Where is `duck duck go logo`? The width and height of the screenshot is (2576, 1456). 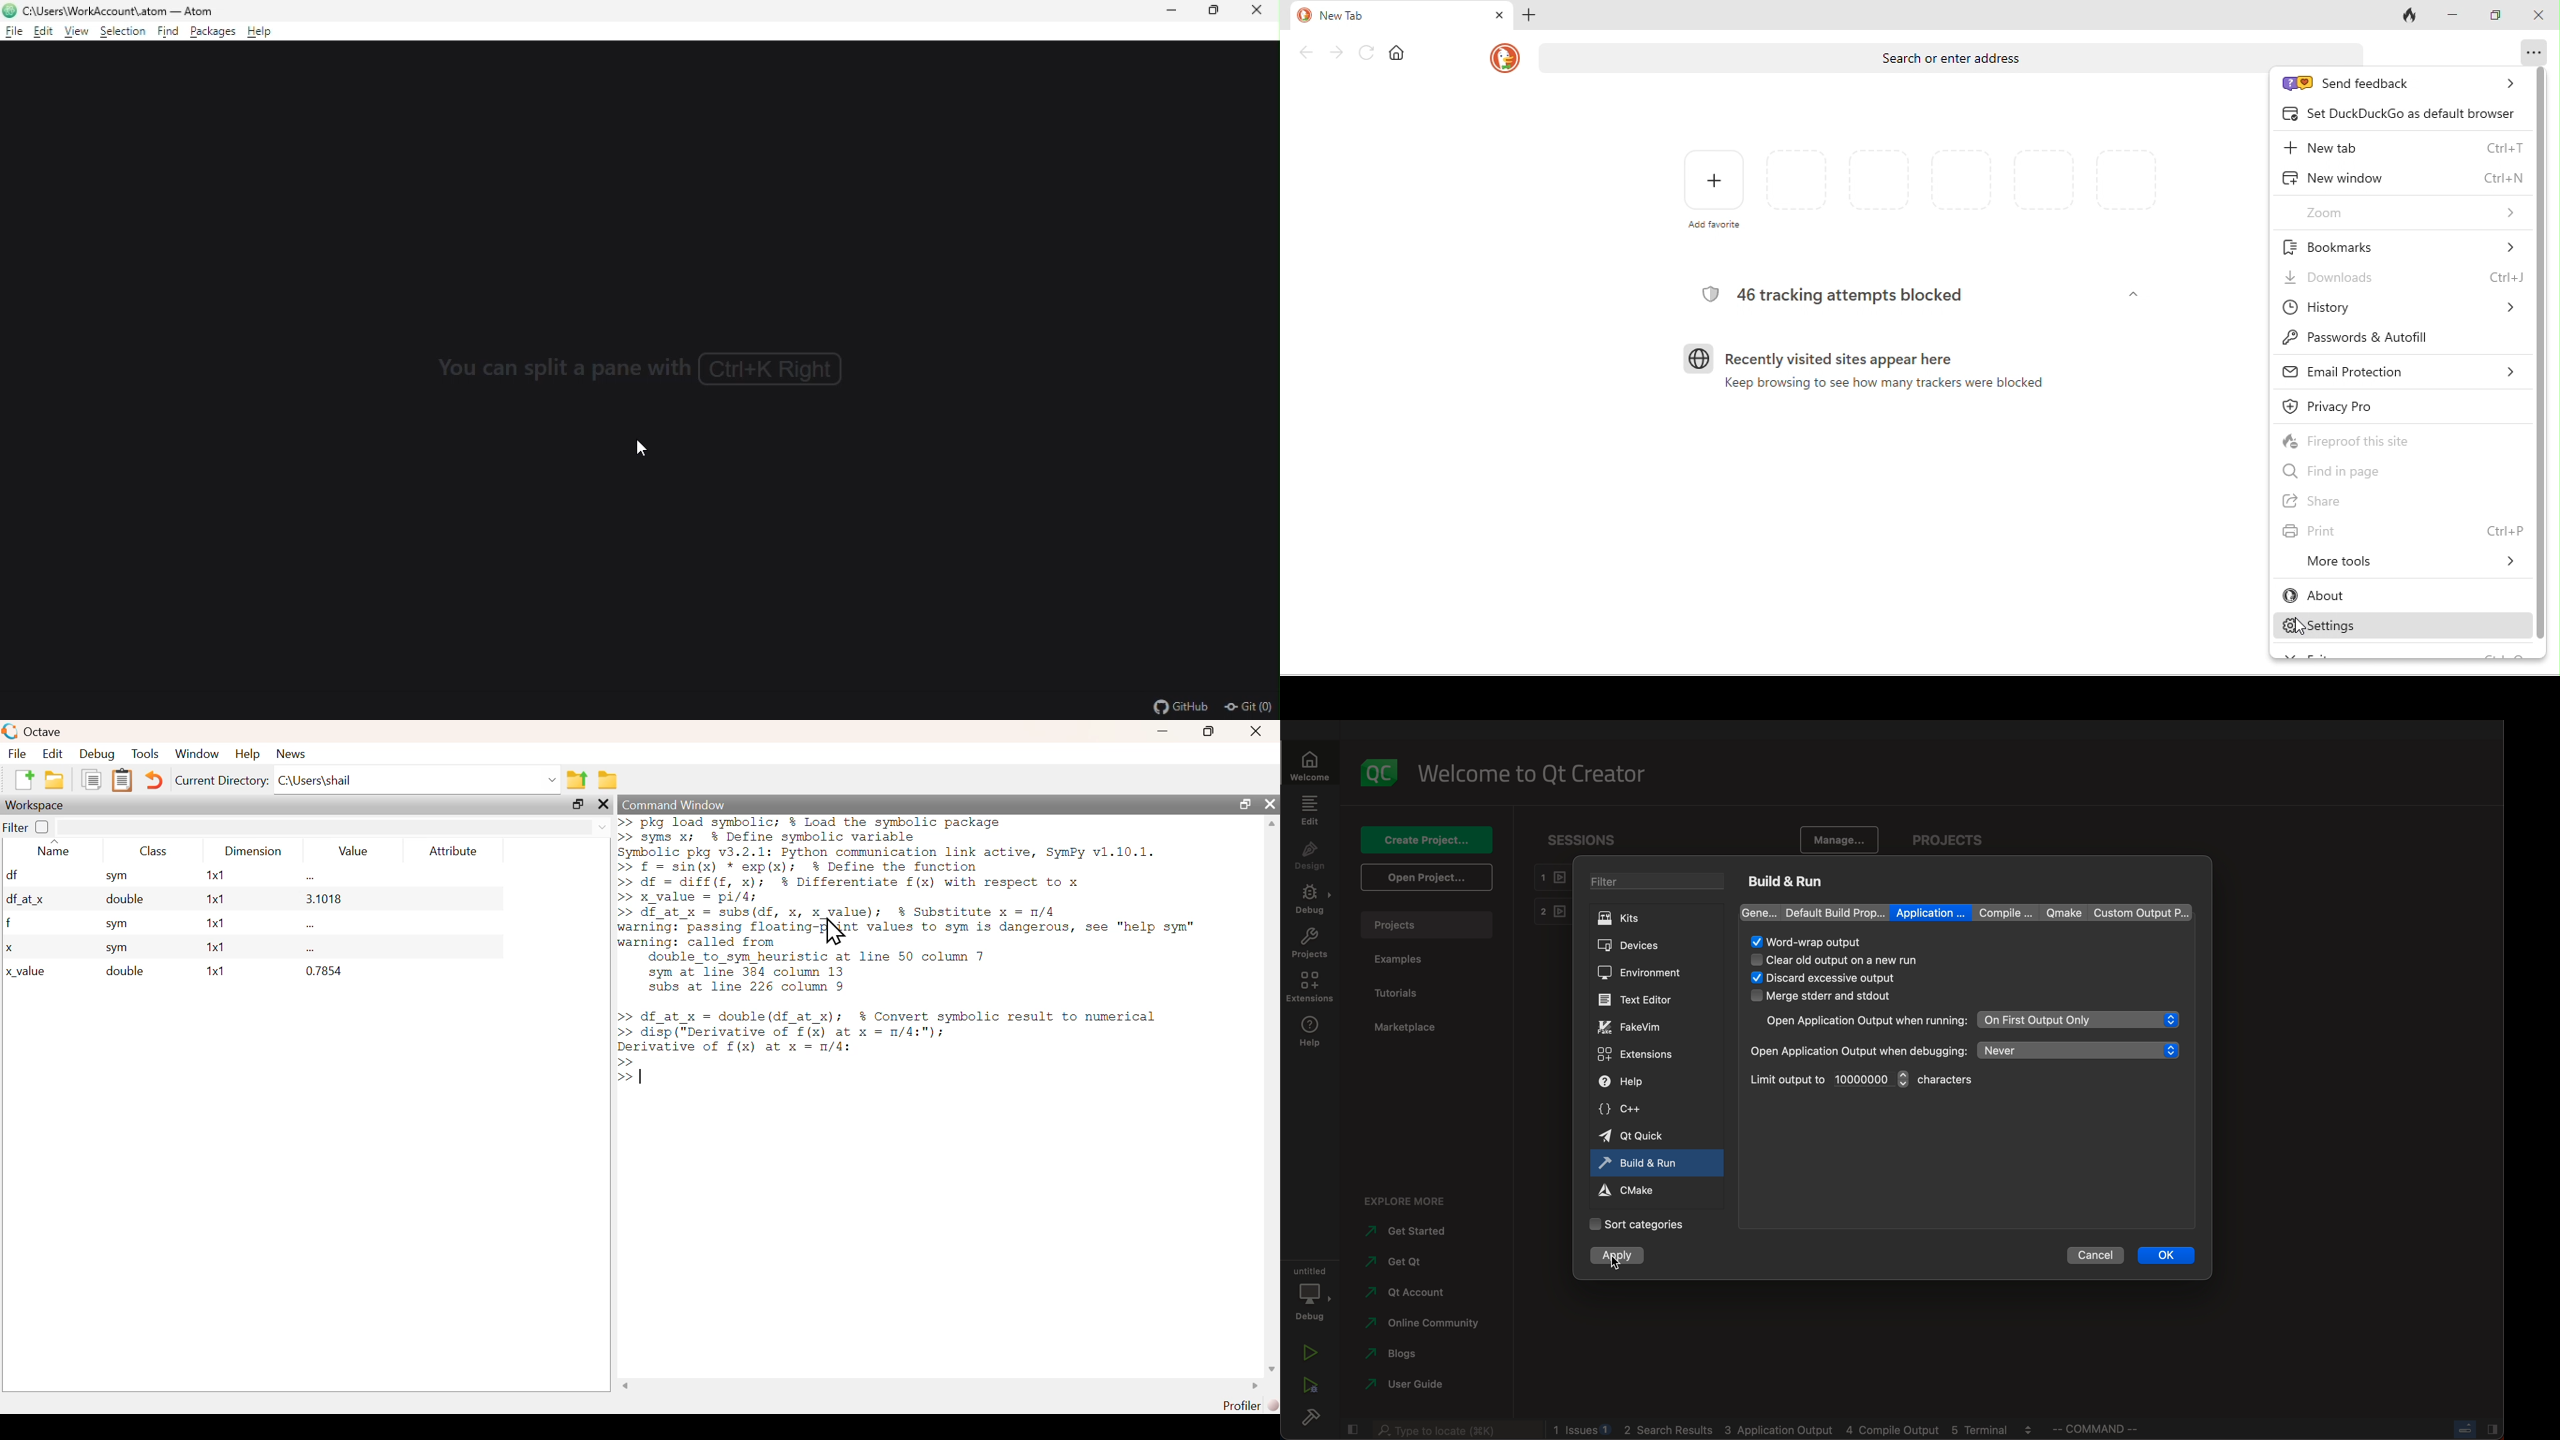 duck duck go logo is located at coordinates (1505, 56).